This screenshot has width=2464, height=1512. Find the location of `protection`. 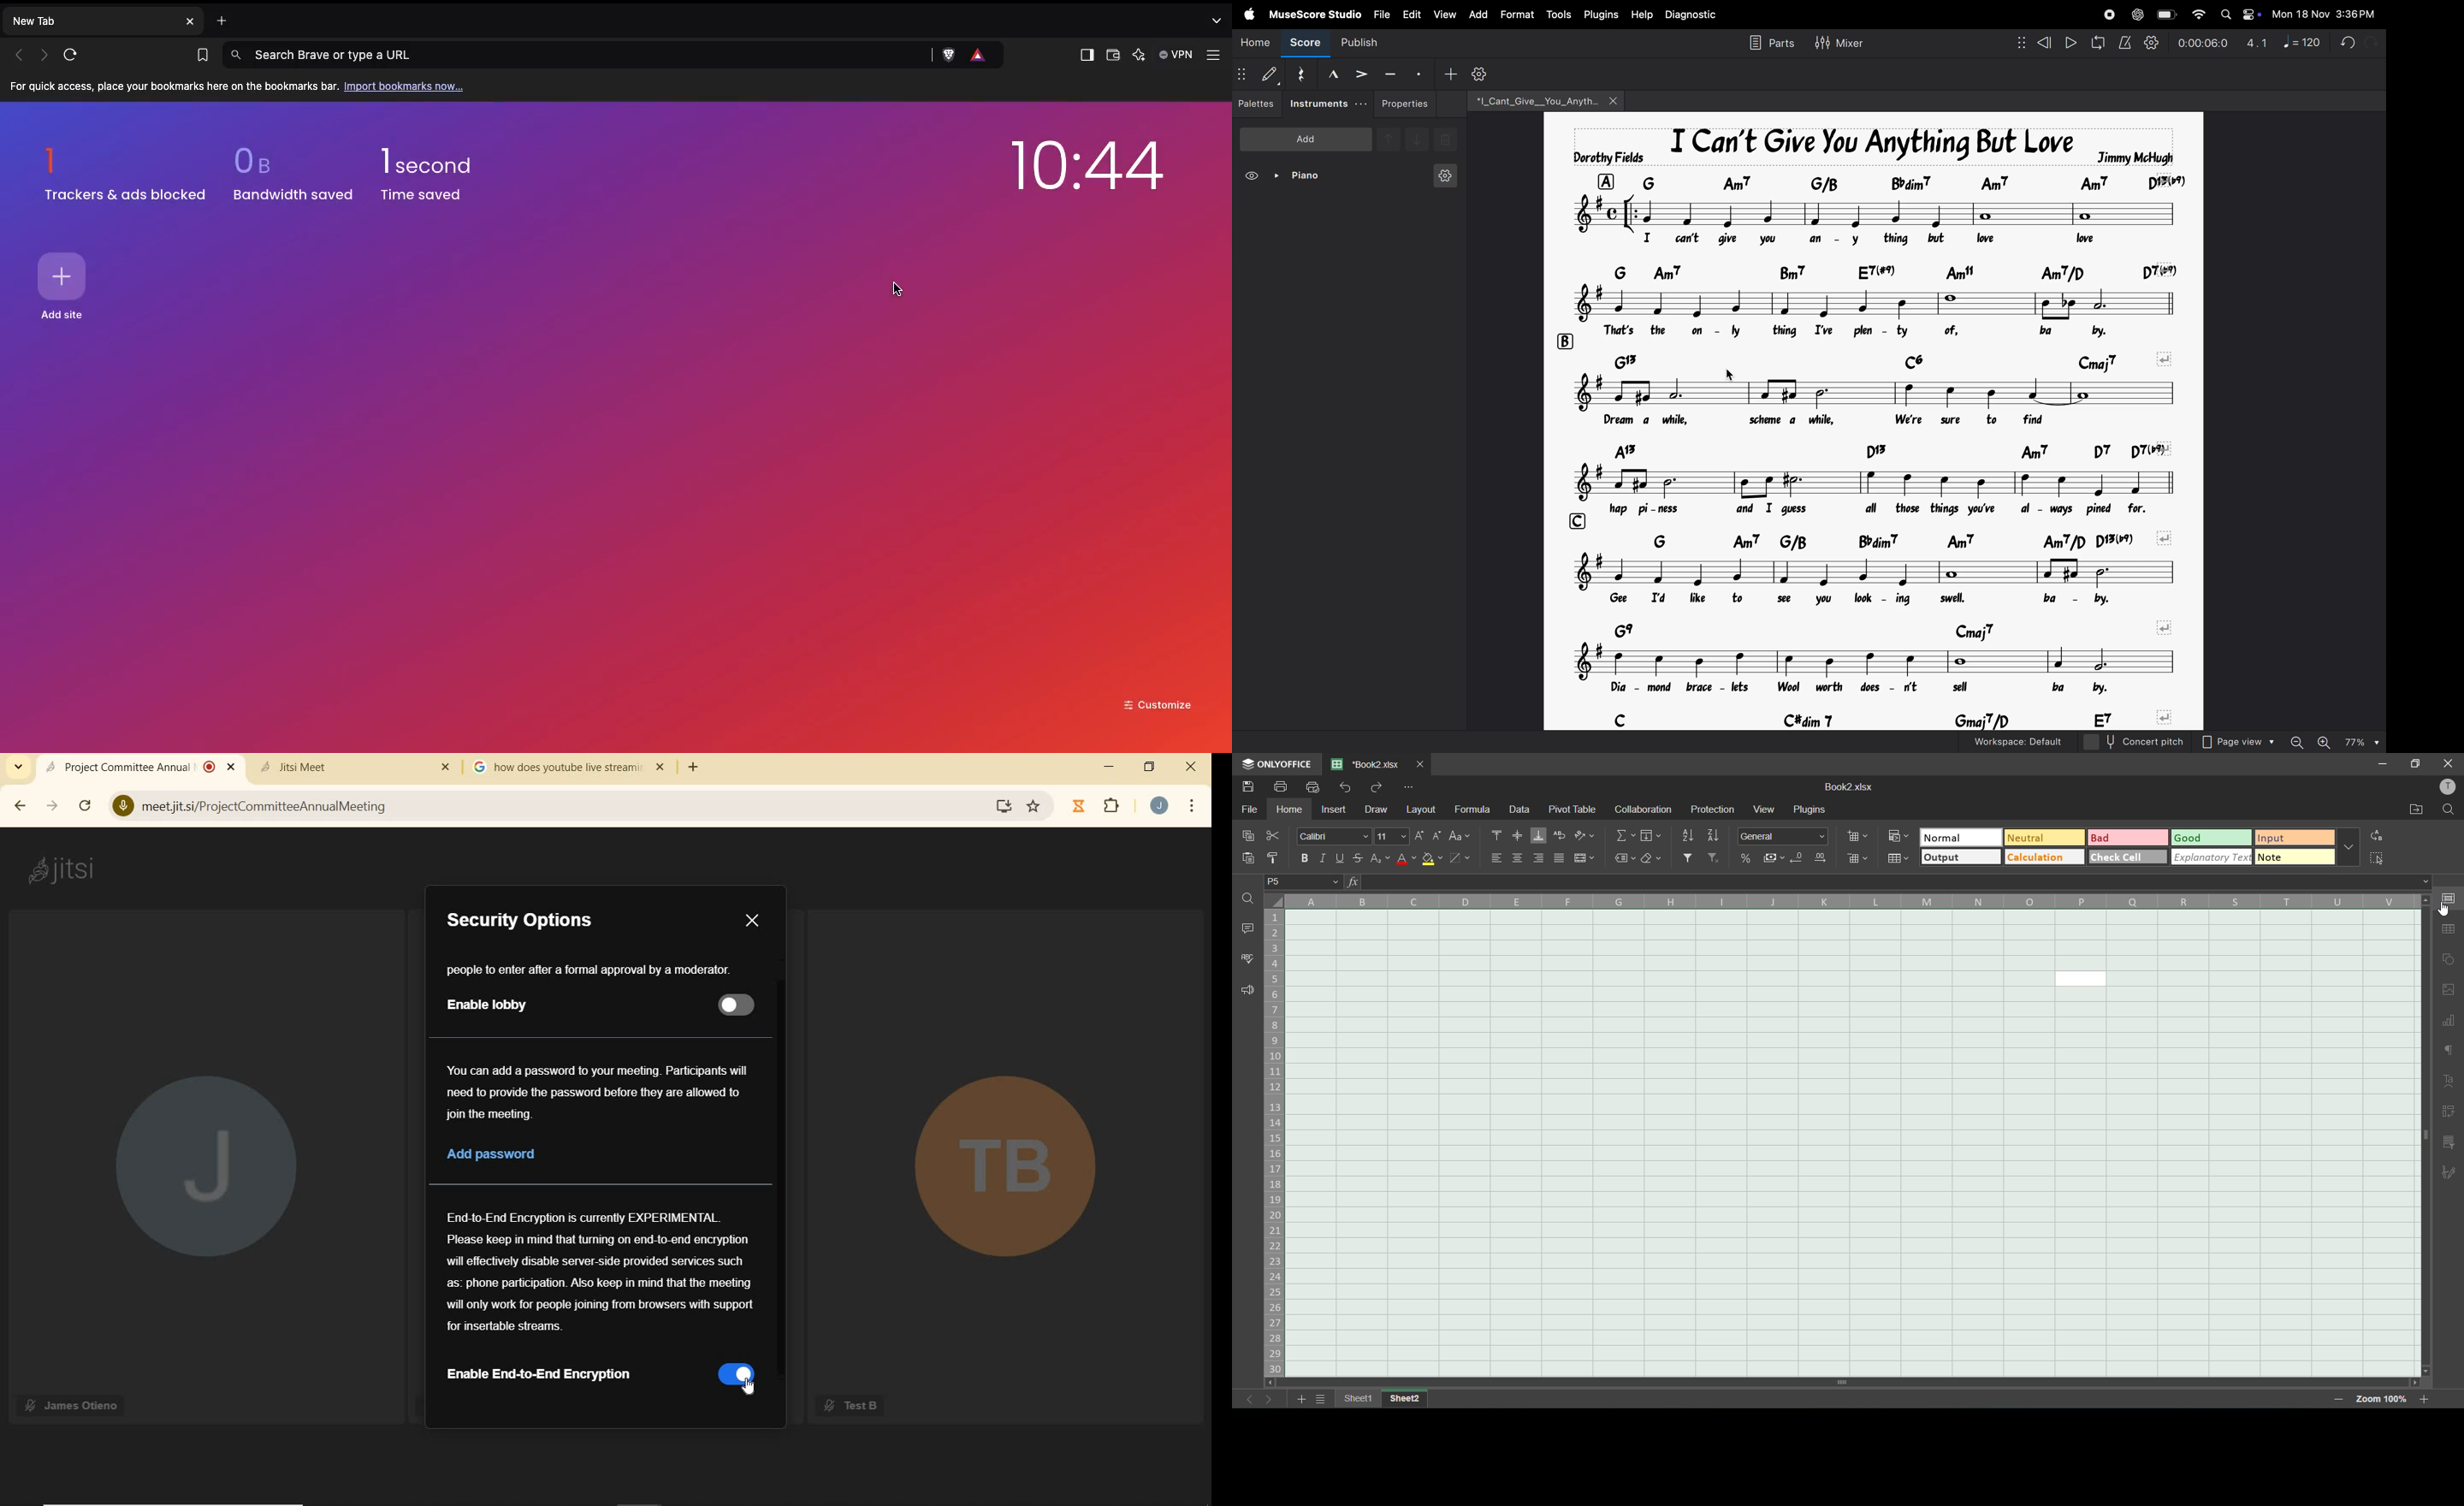

protection is located at coordinates (1713, 811).